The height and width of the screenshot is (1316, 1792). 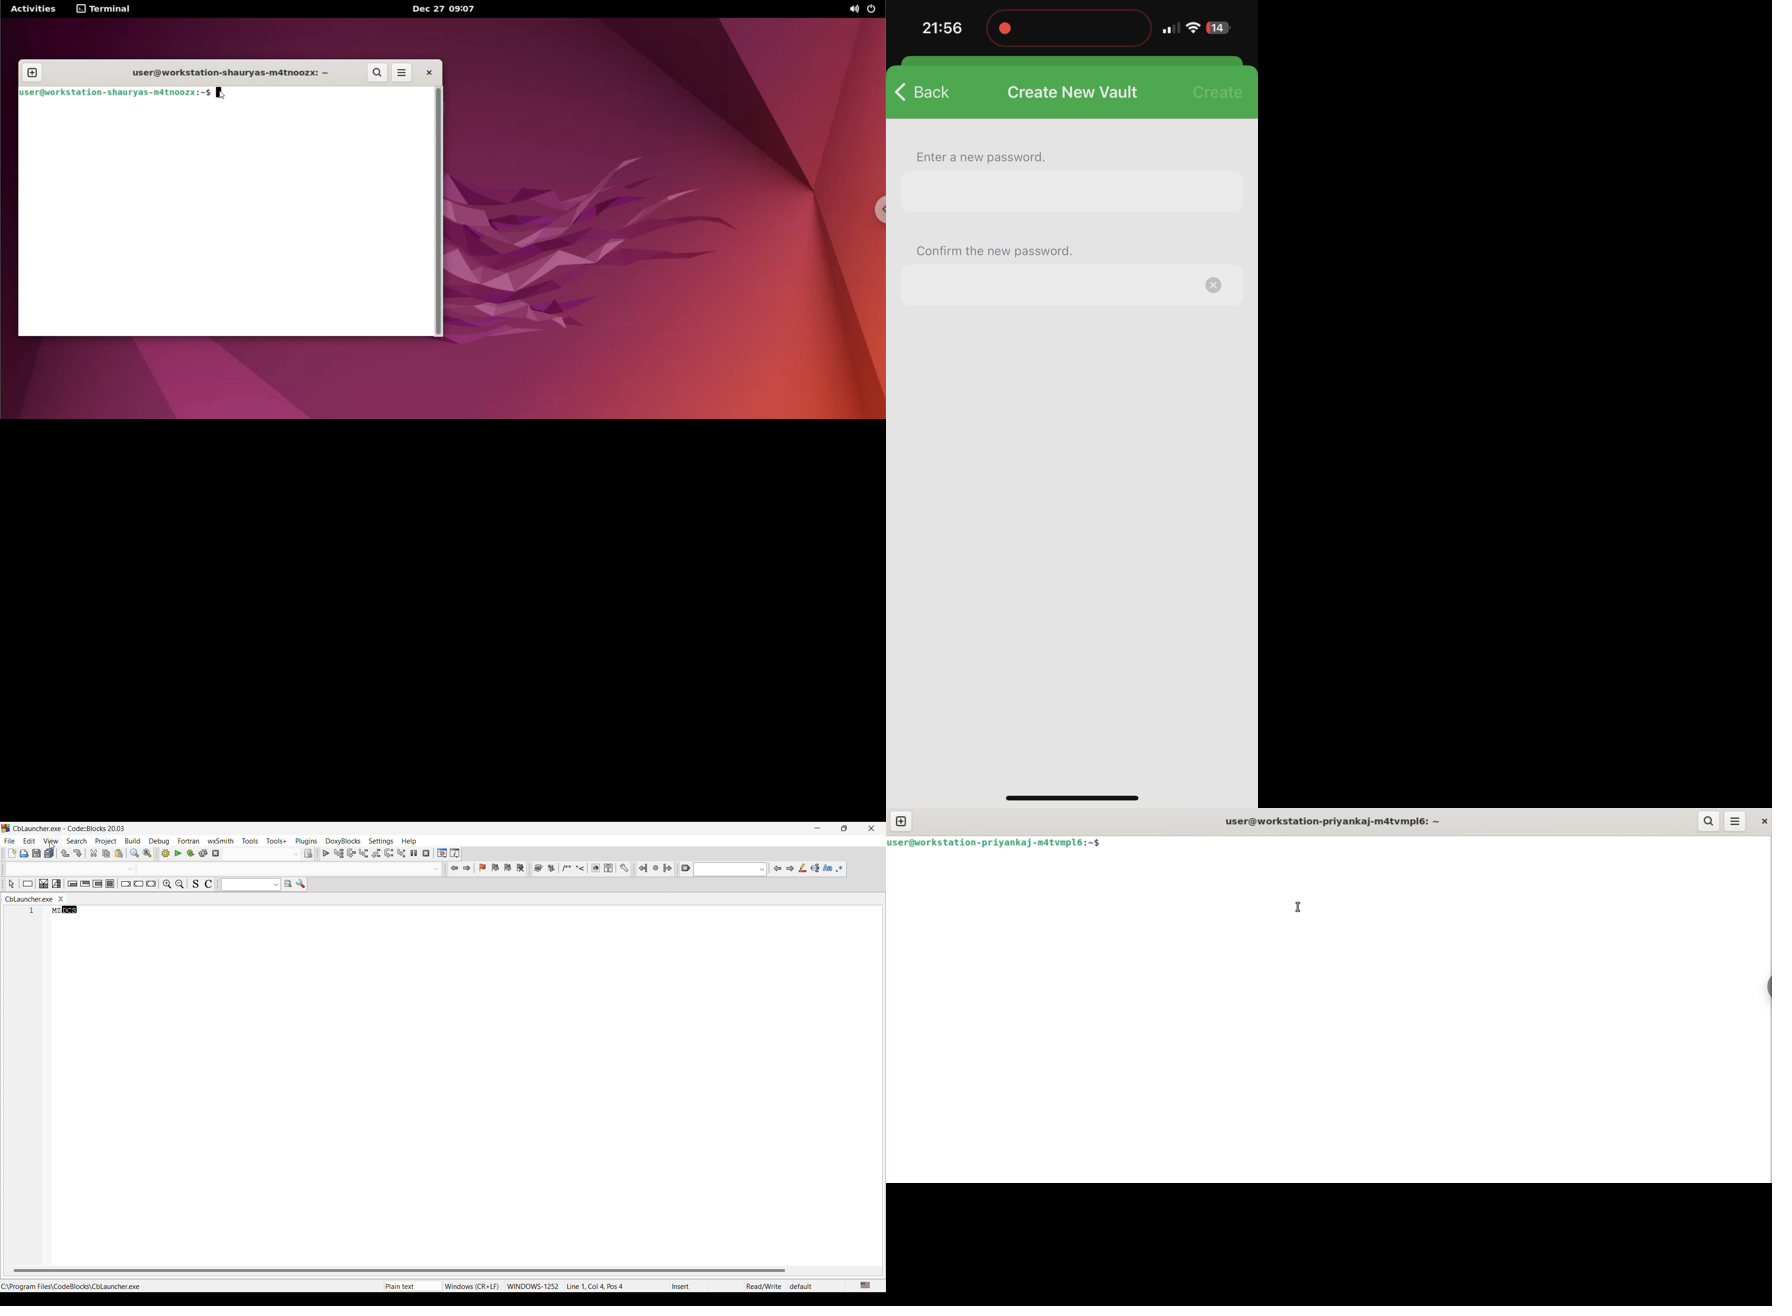 I want to click on Clear, so click(x=686, y=868).